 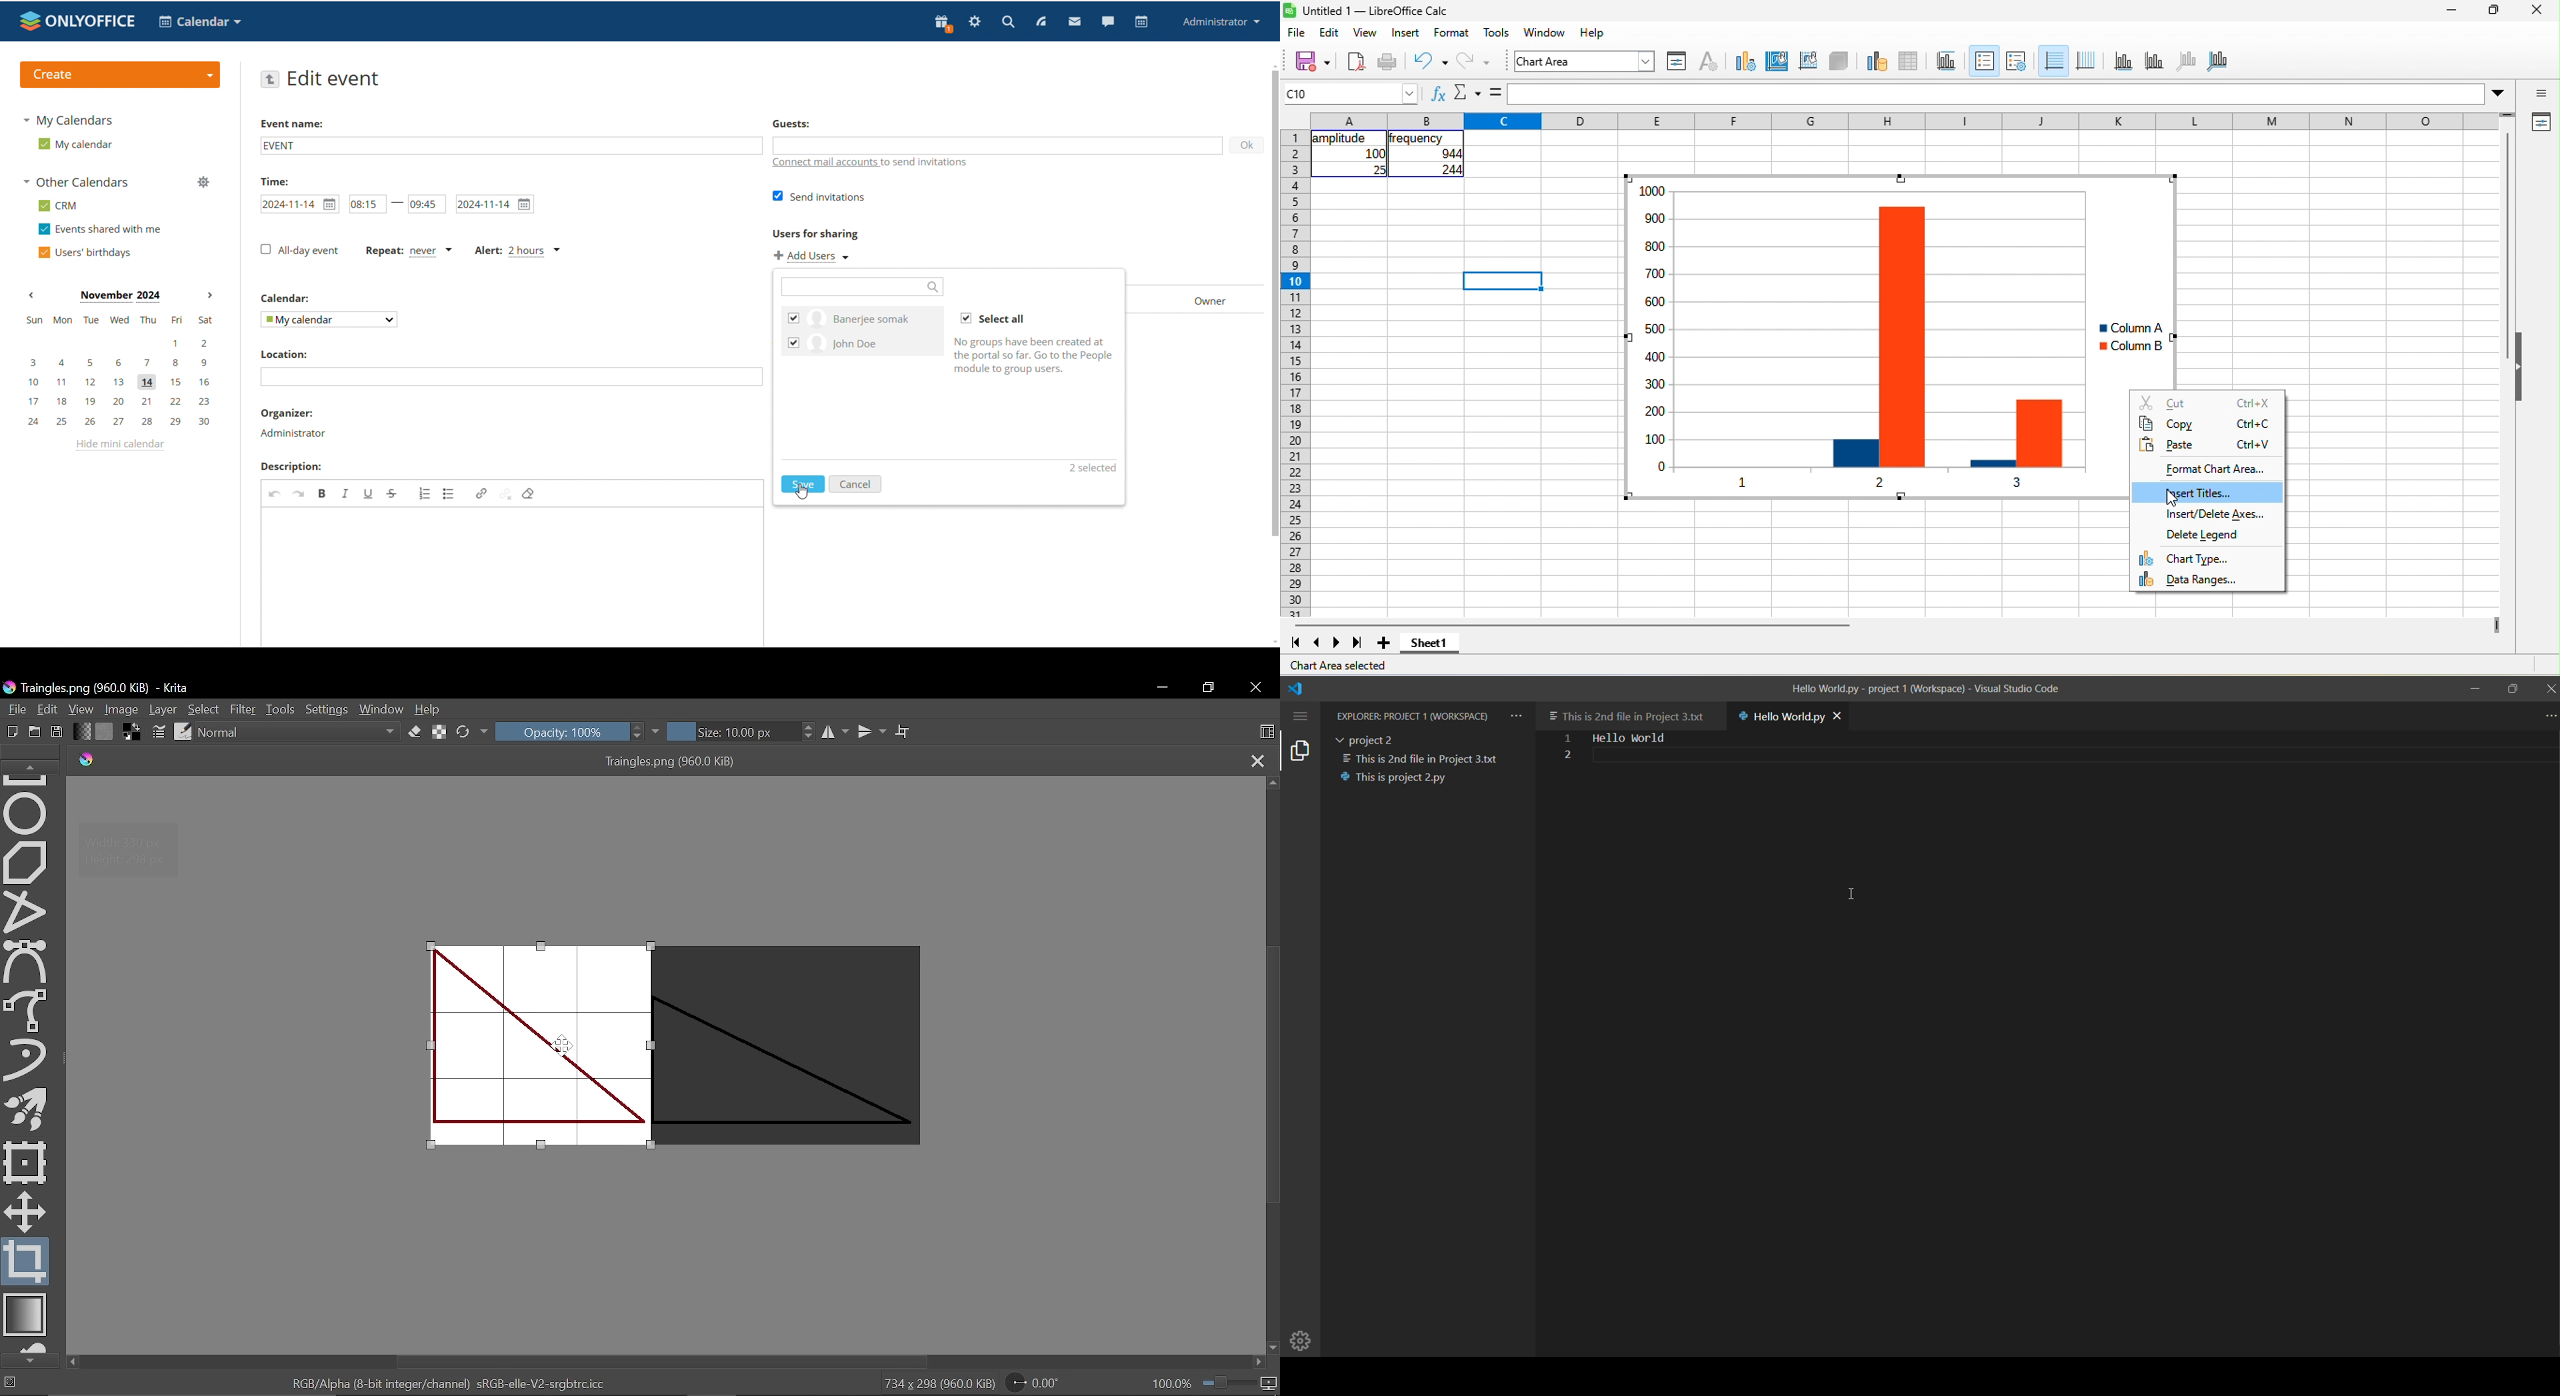 I want to click on file, so click(x=1297, y=32).